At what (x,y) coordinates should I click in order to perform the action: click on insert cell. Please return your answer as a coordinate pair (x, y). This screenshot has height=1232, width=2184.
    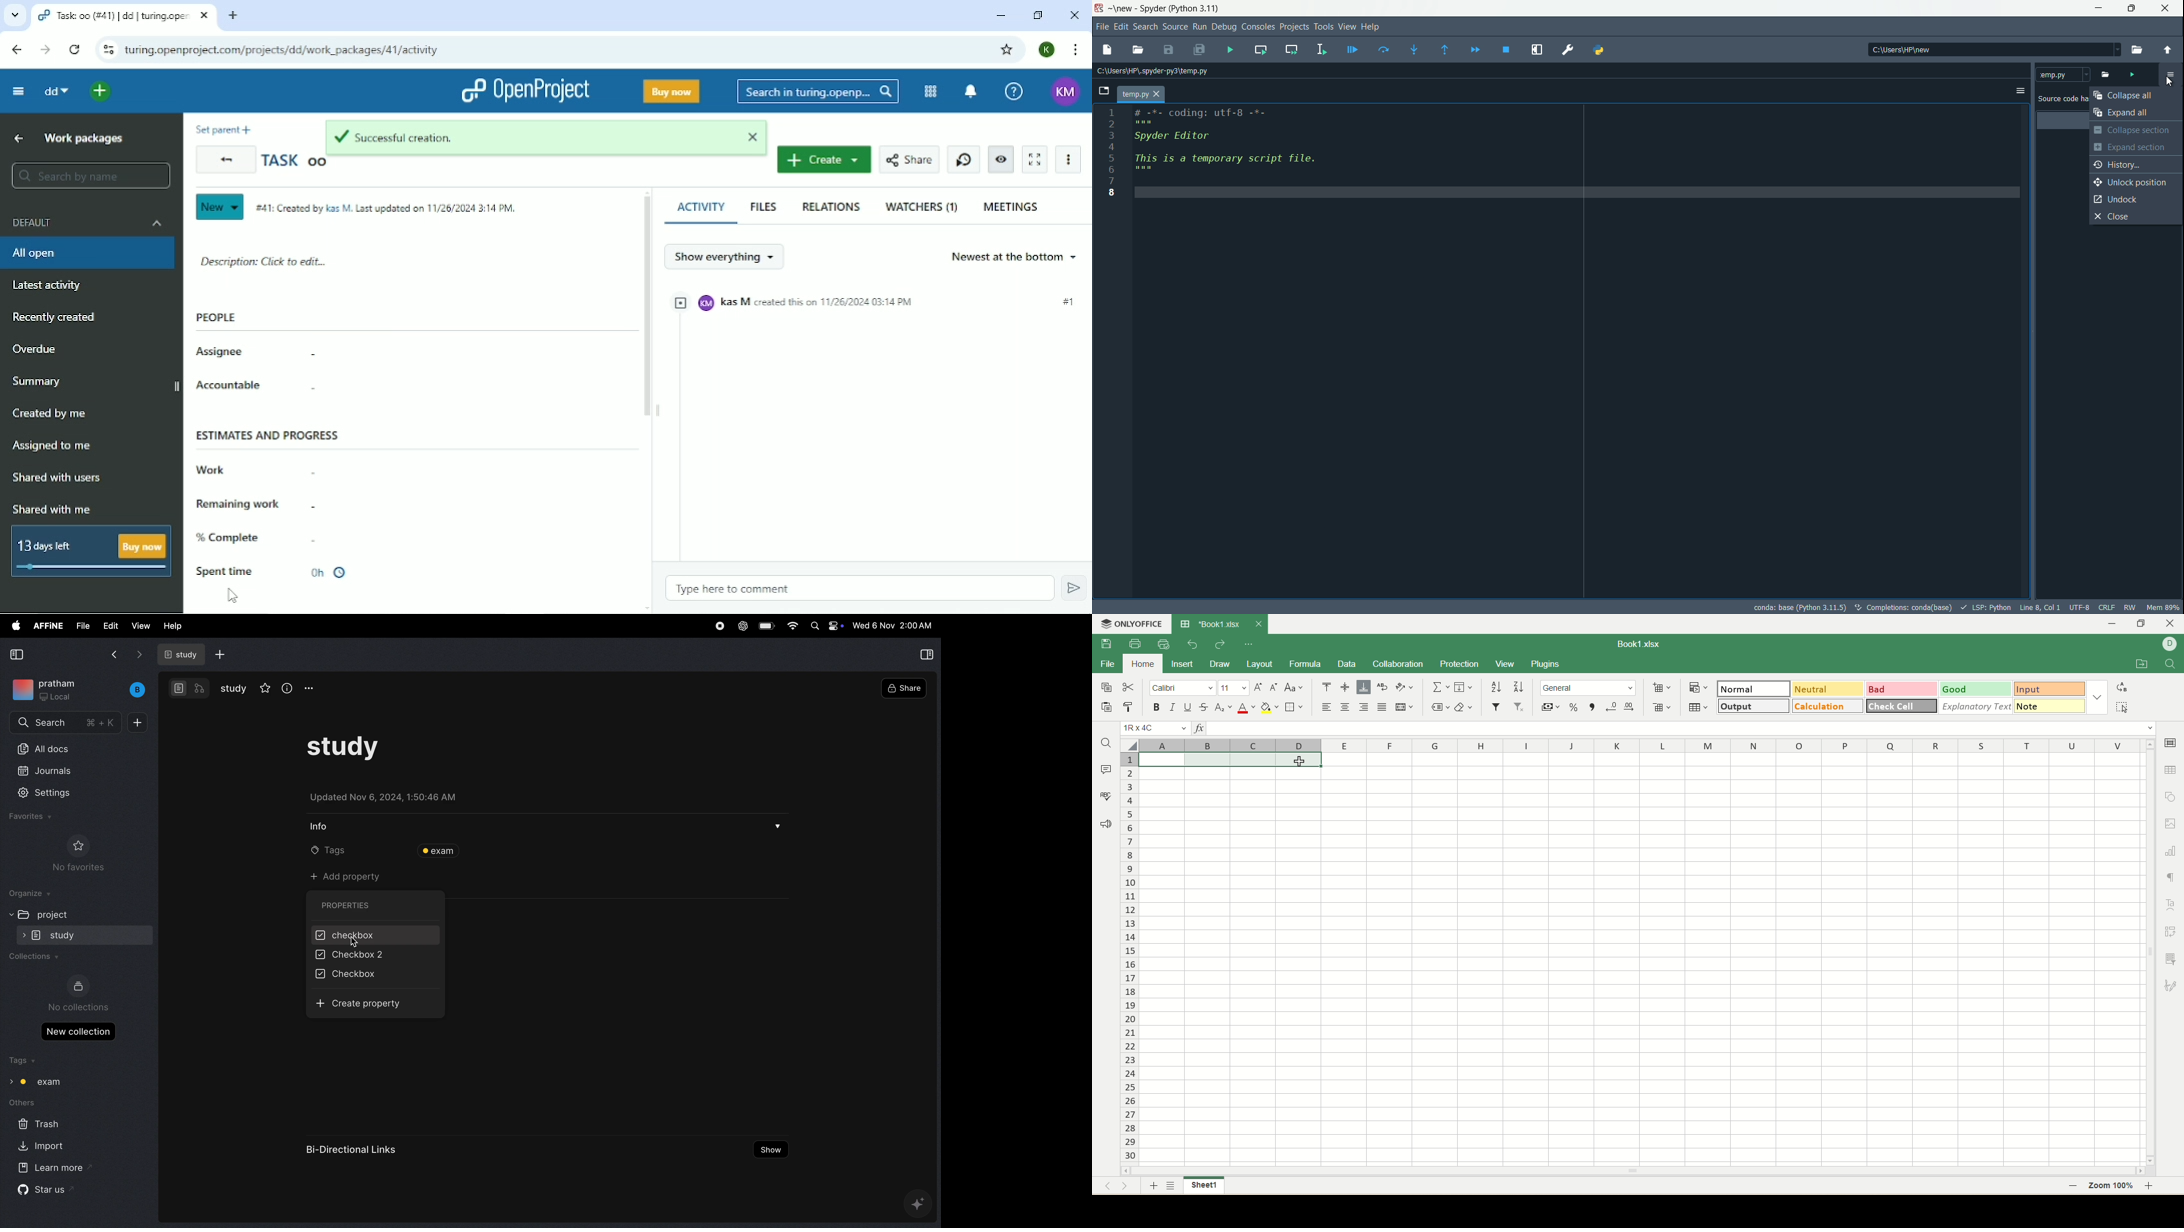
    Looking at the image, I should click on (1662, 689).